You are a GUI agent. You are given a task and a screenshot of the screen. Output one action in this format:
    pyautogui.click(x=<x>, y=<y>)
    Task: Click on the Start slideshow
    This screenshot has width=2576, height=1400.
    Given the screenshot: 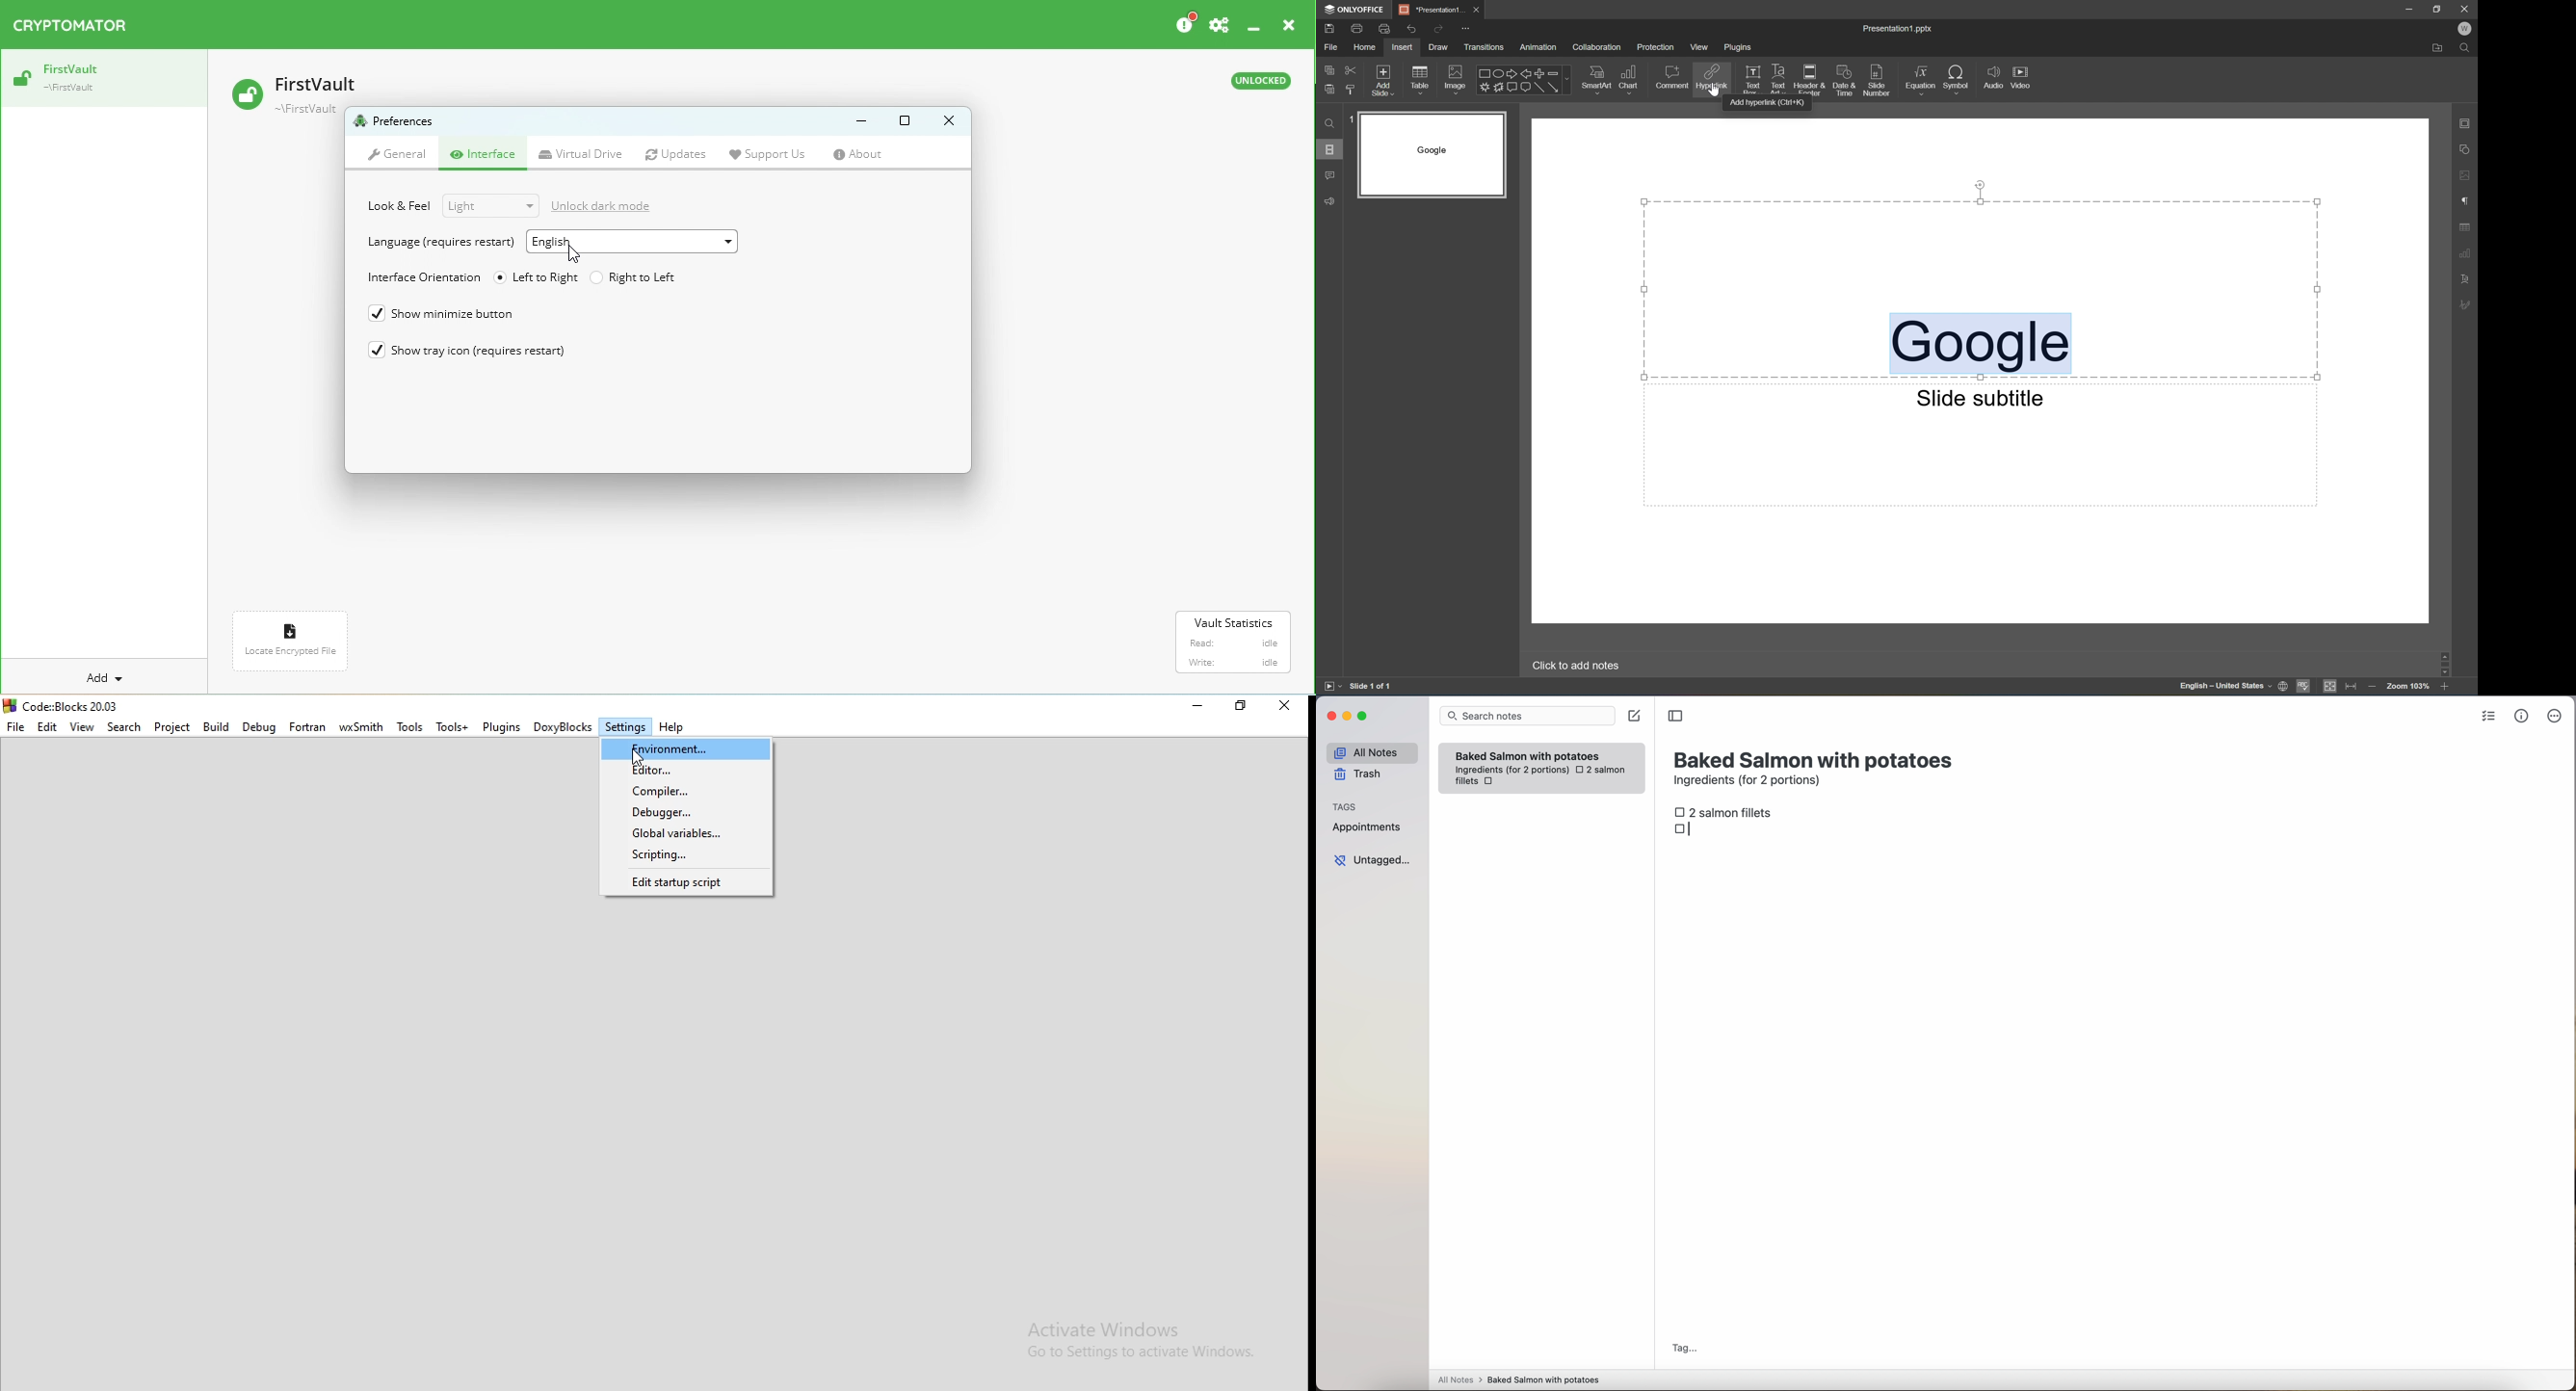 What is the action you would take?
    pyautogui.click(x=1330, y=689)
    